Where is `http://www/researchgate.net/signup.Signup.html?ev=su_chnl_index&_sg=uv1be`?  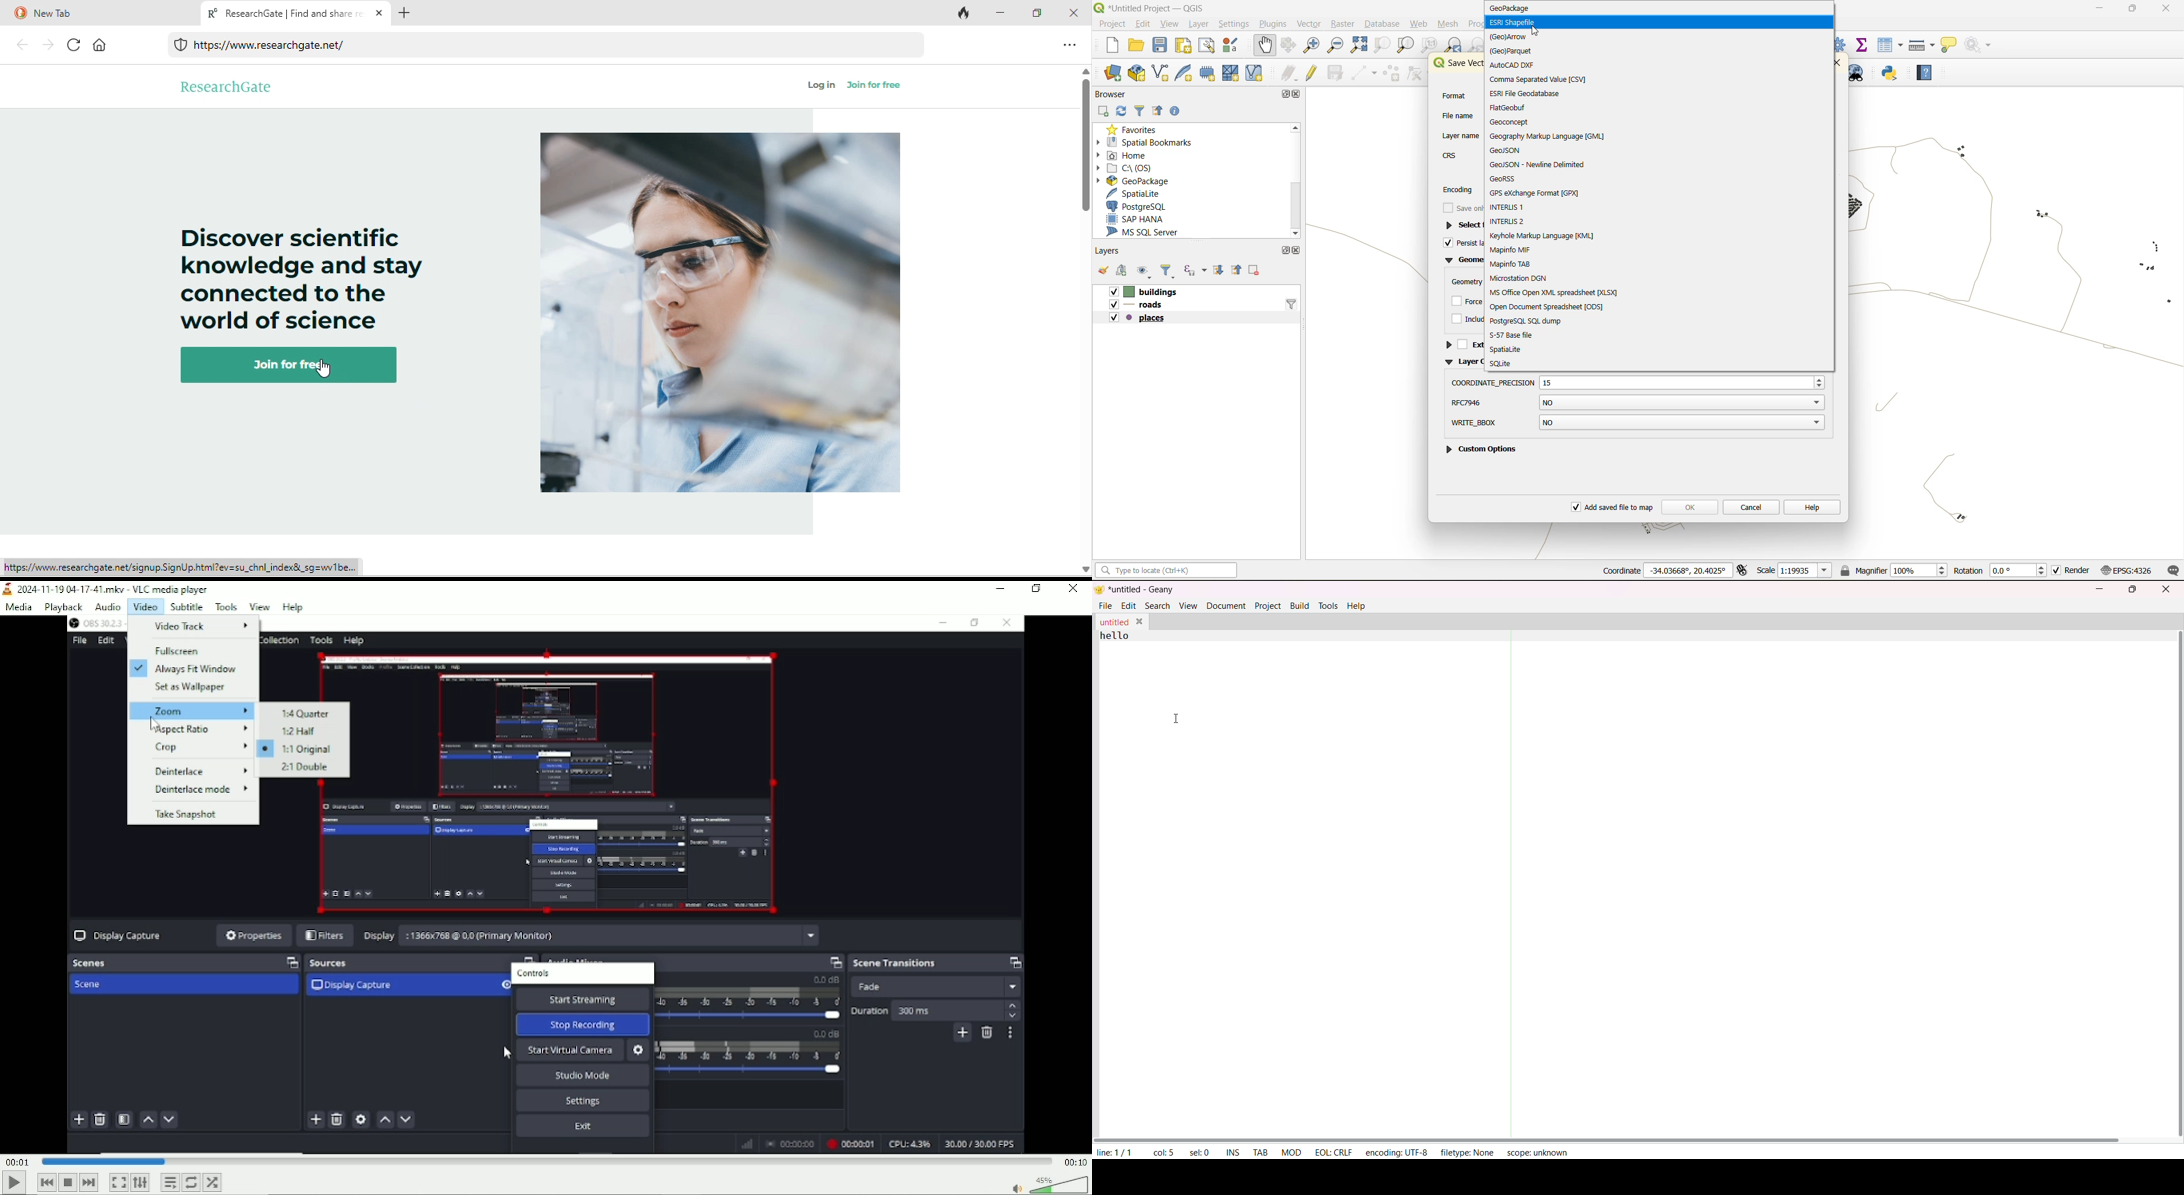 http://www/researchgate.net/signup.Signup.html?ev=su_chnl_index&_sg=uv1be is located at coordinates (181, 568).